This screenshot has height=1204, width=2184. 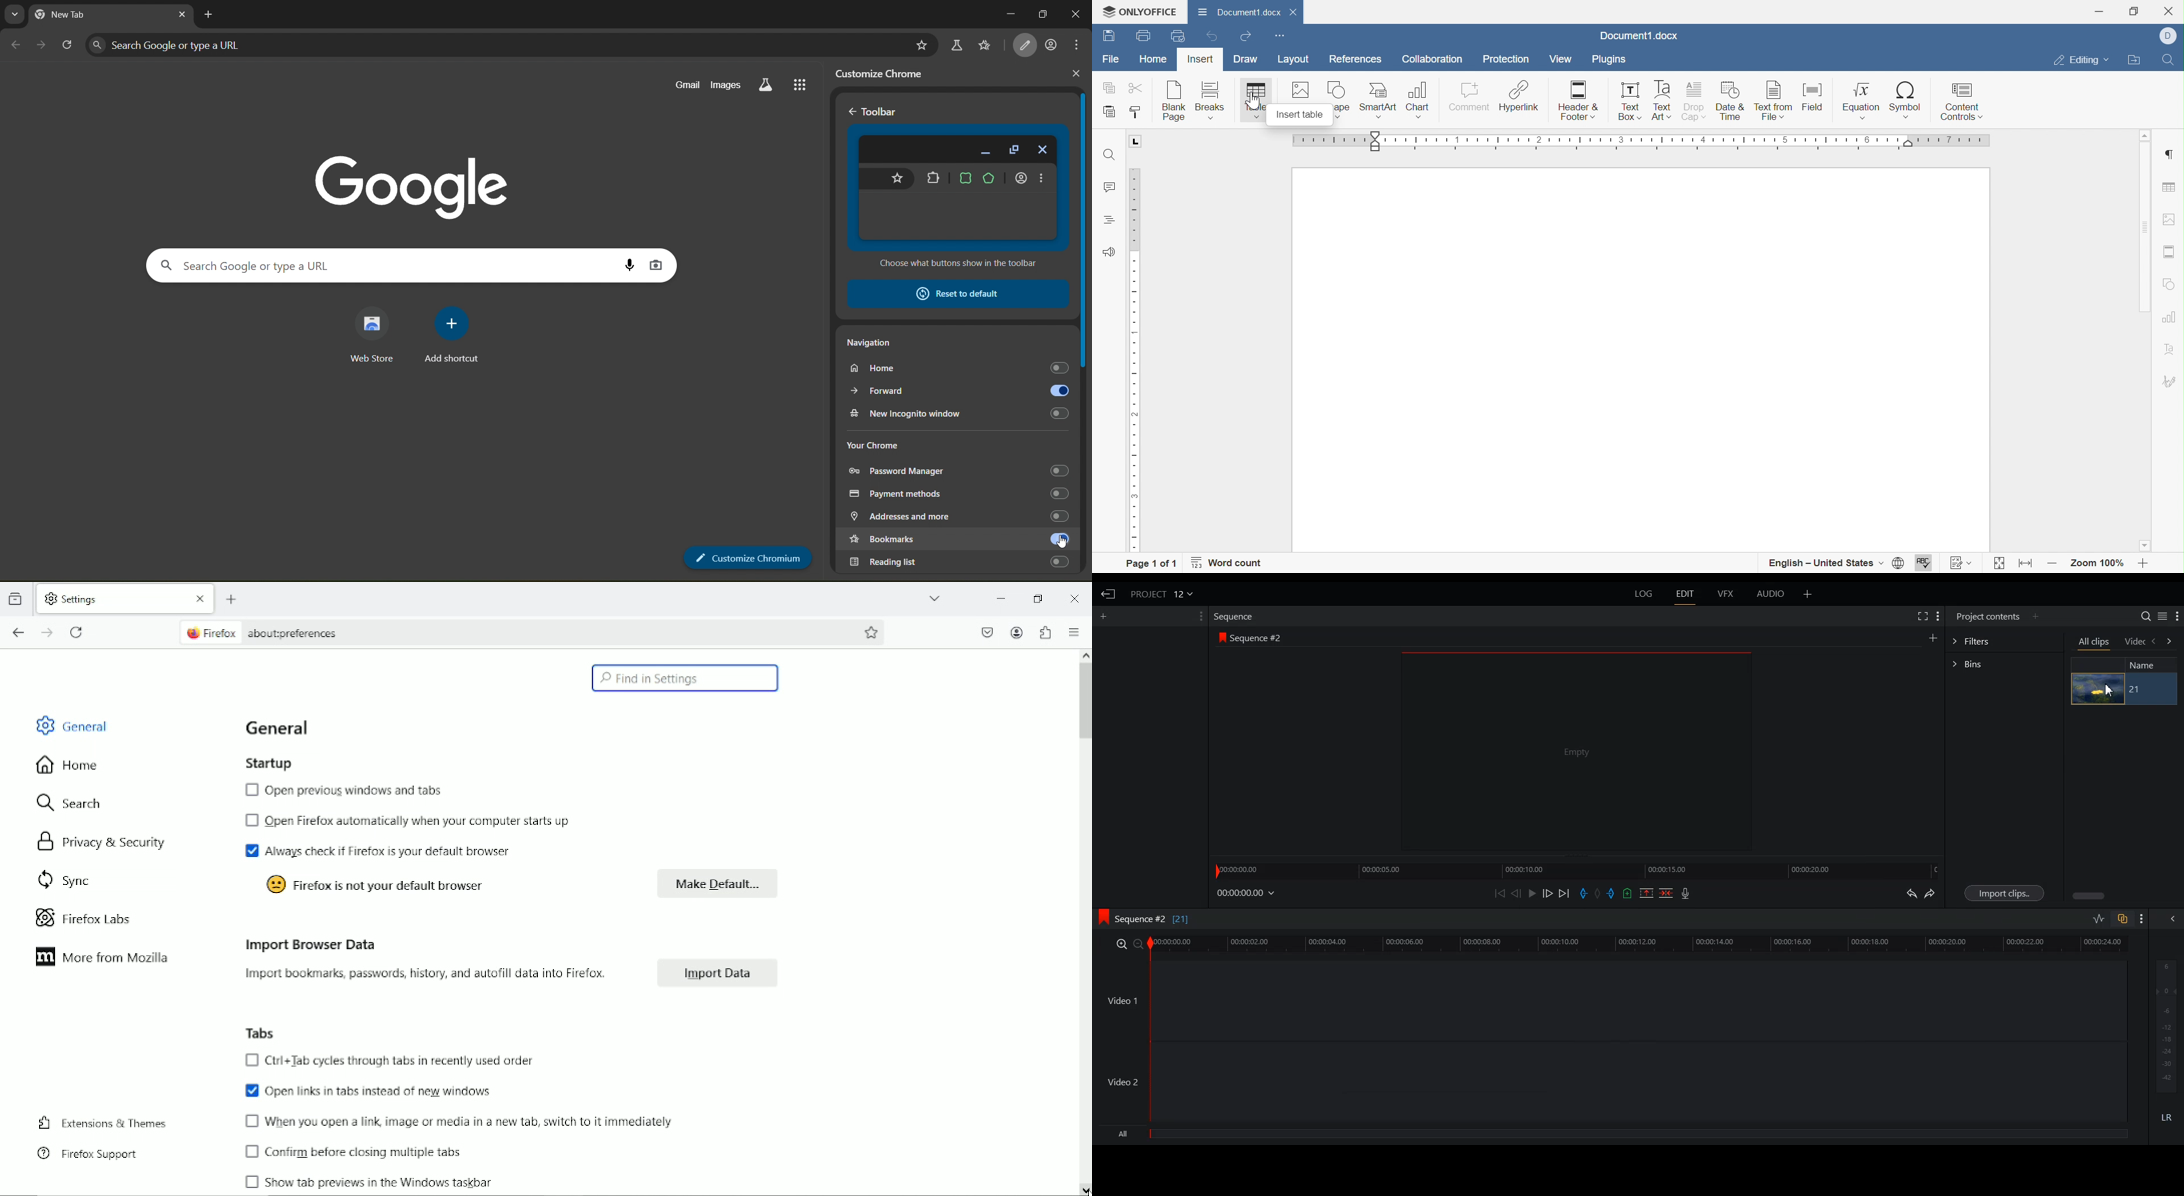 What do you see at coordinates (1136, 113) in the screenshot?
I see `Copy style` at bounding box center [1136, 113].